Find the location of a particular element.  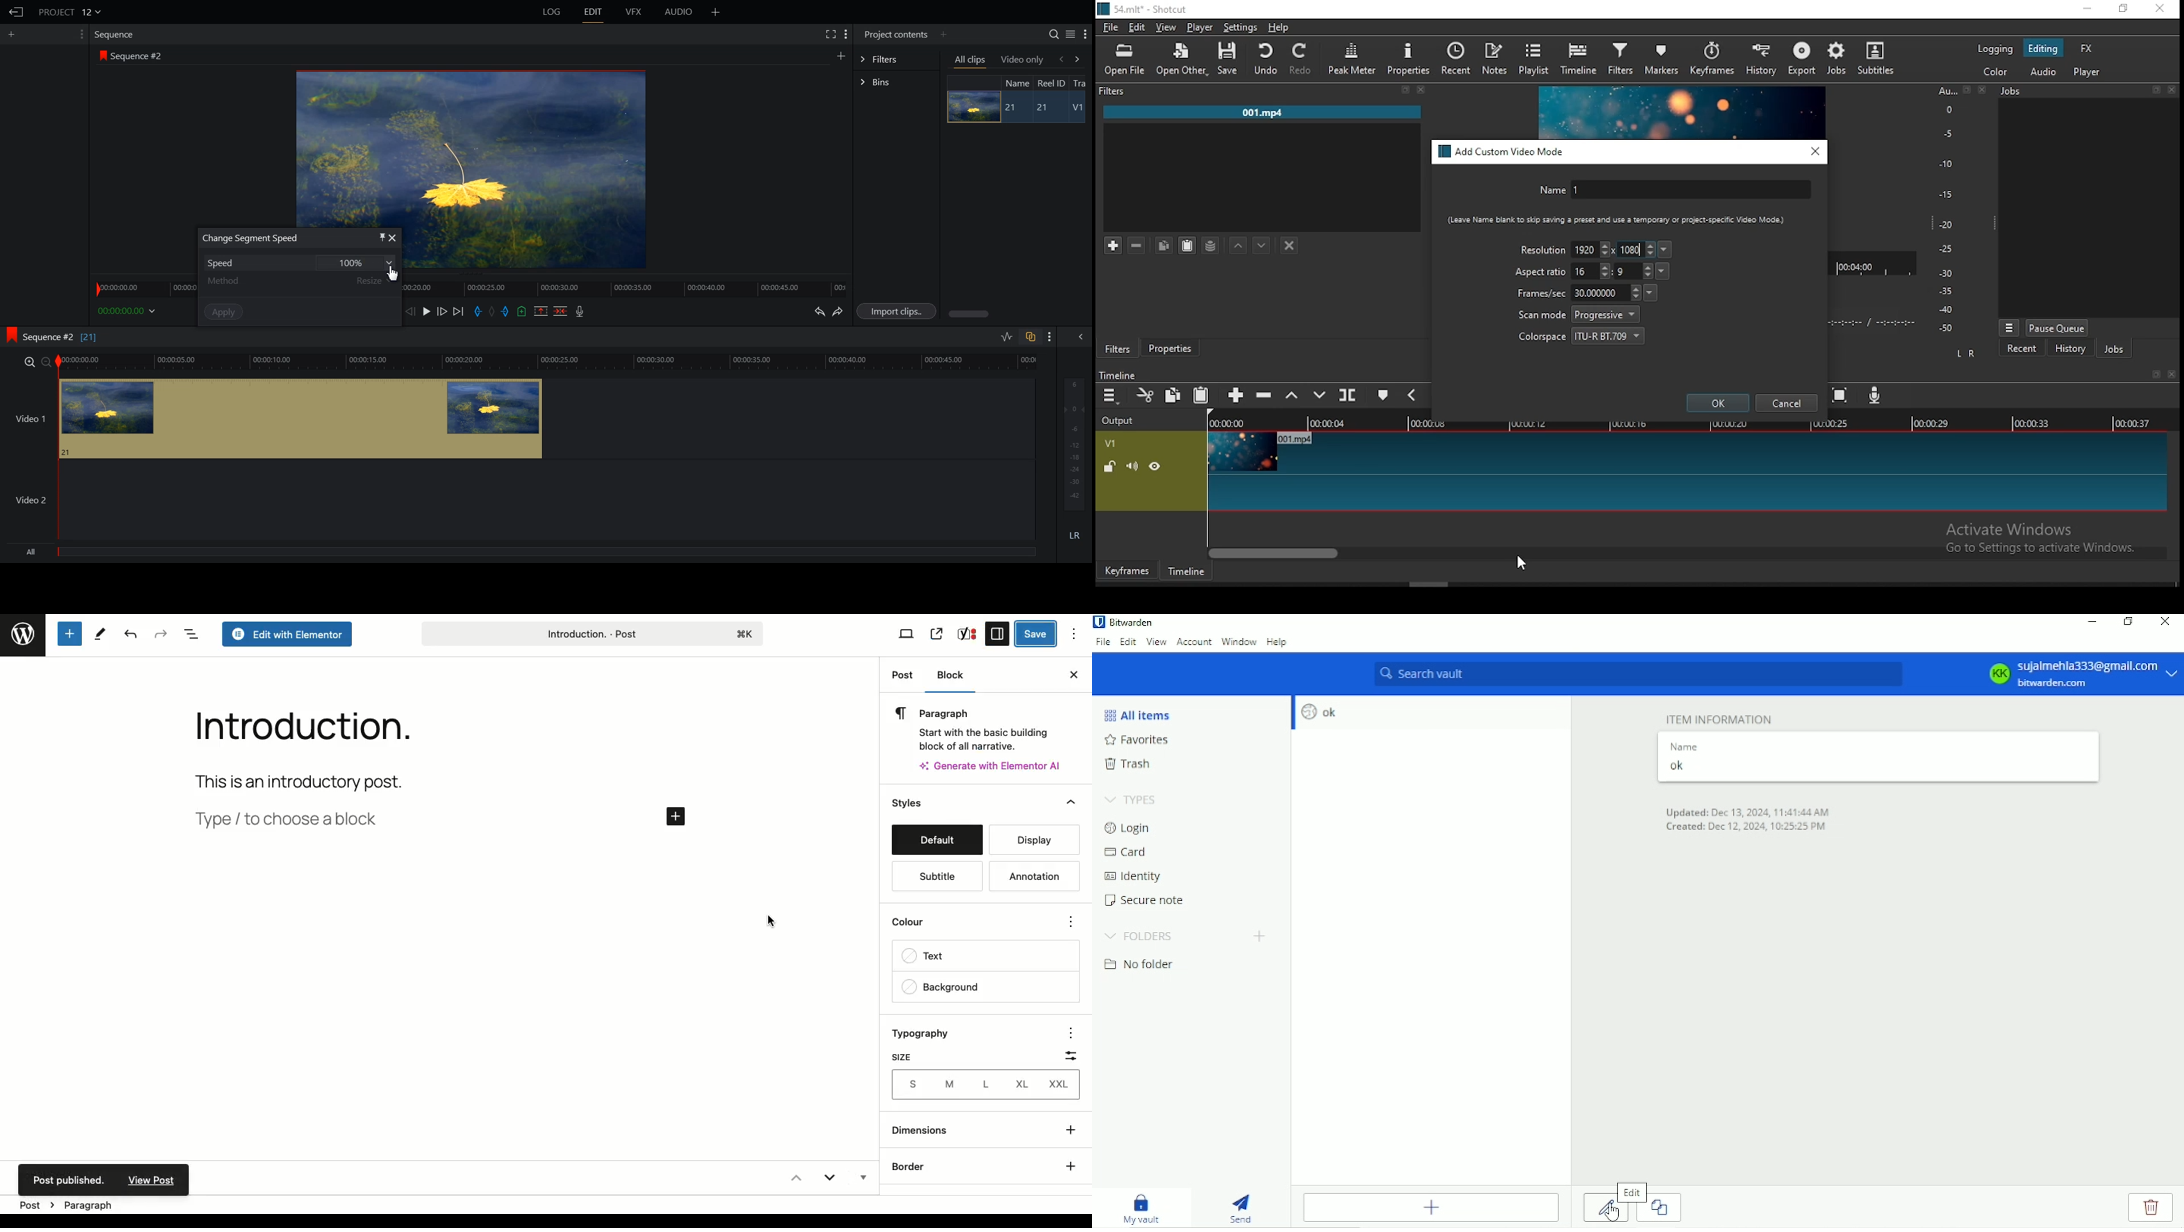

-25 is located at coordinates (1946, 250).